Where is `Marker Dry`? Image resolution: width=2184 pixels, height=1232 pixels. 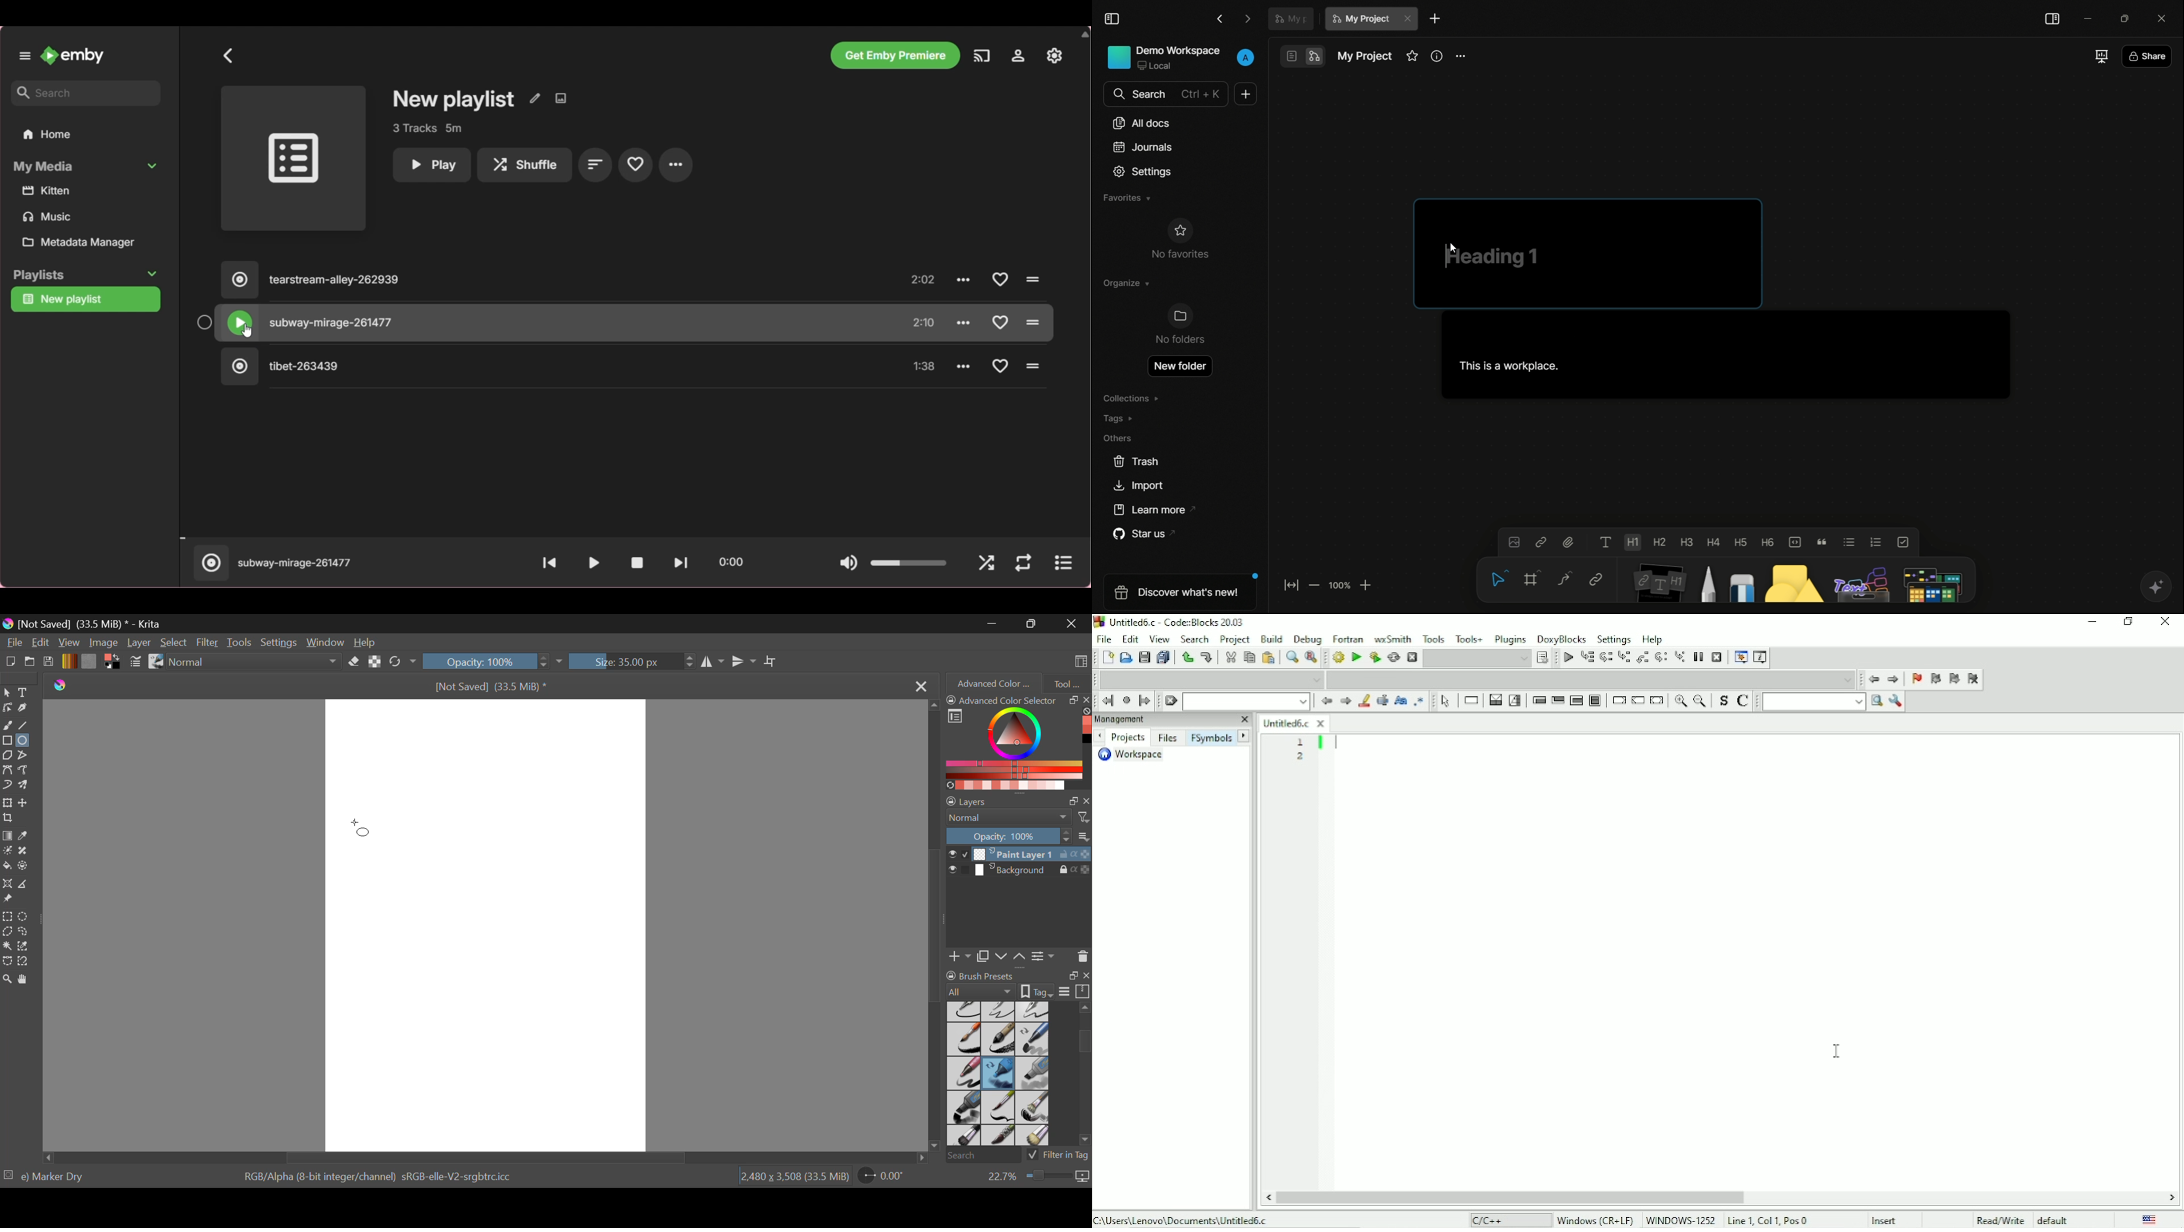 Marker Dry is located at coordinates (999, 1074).